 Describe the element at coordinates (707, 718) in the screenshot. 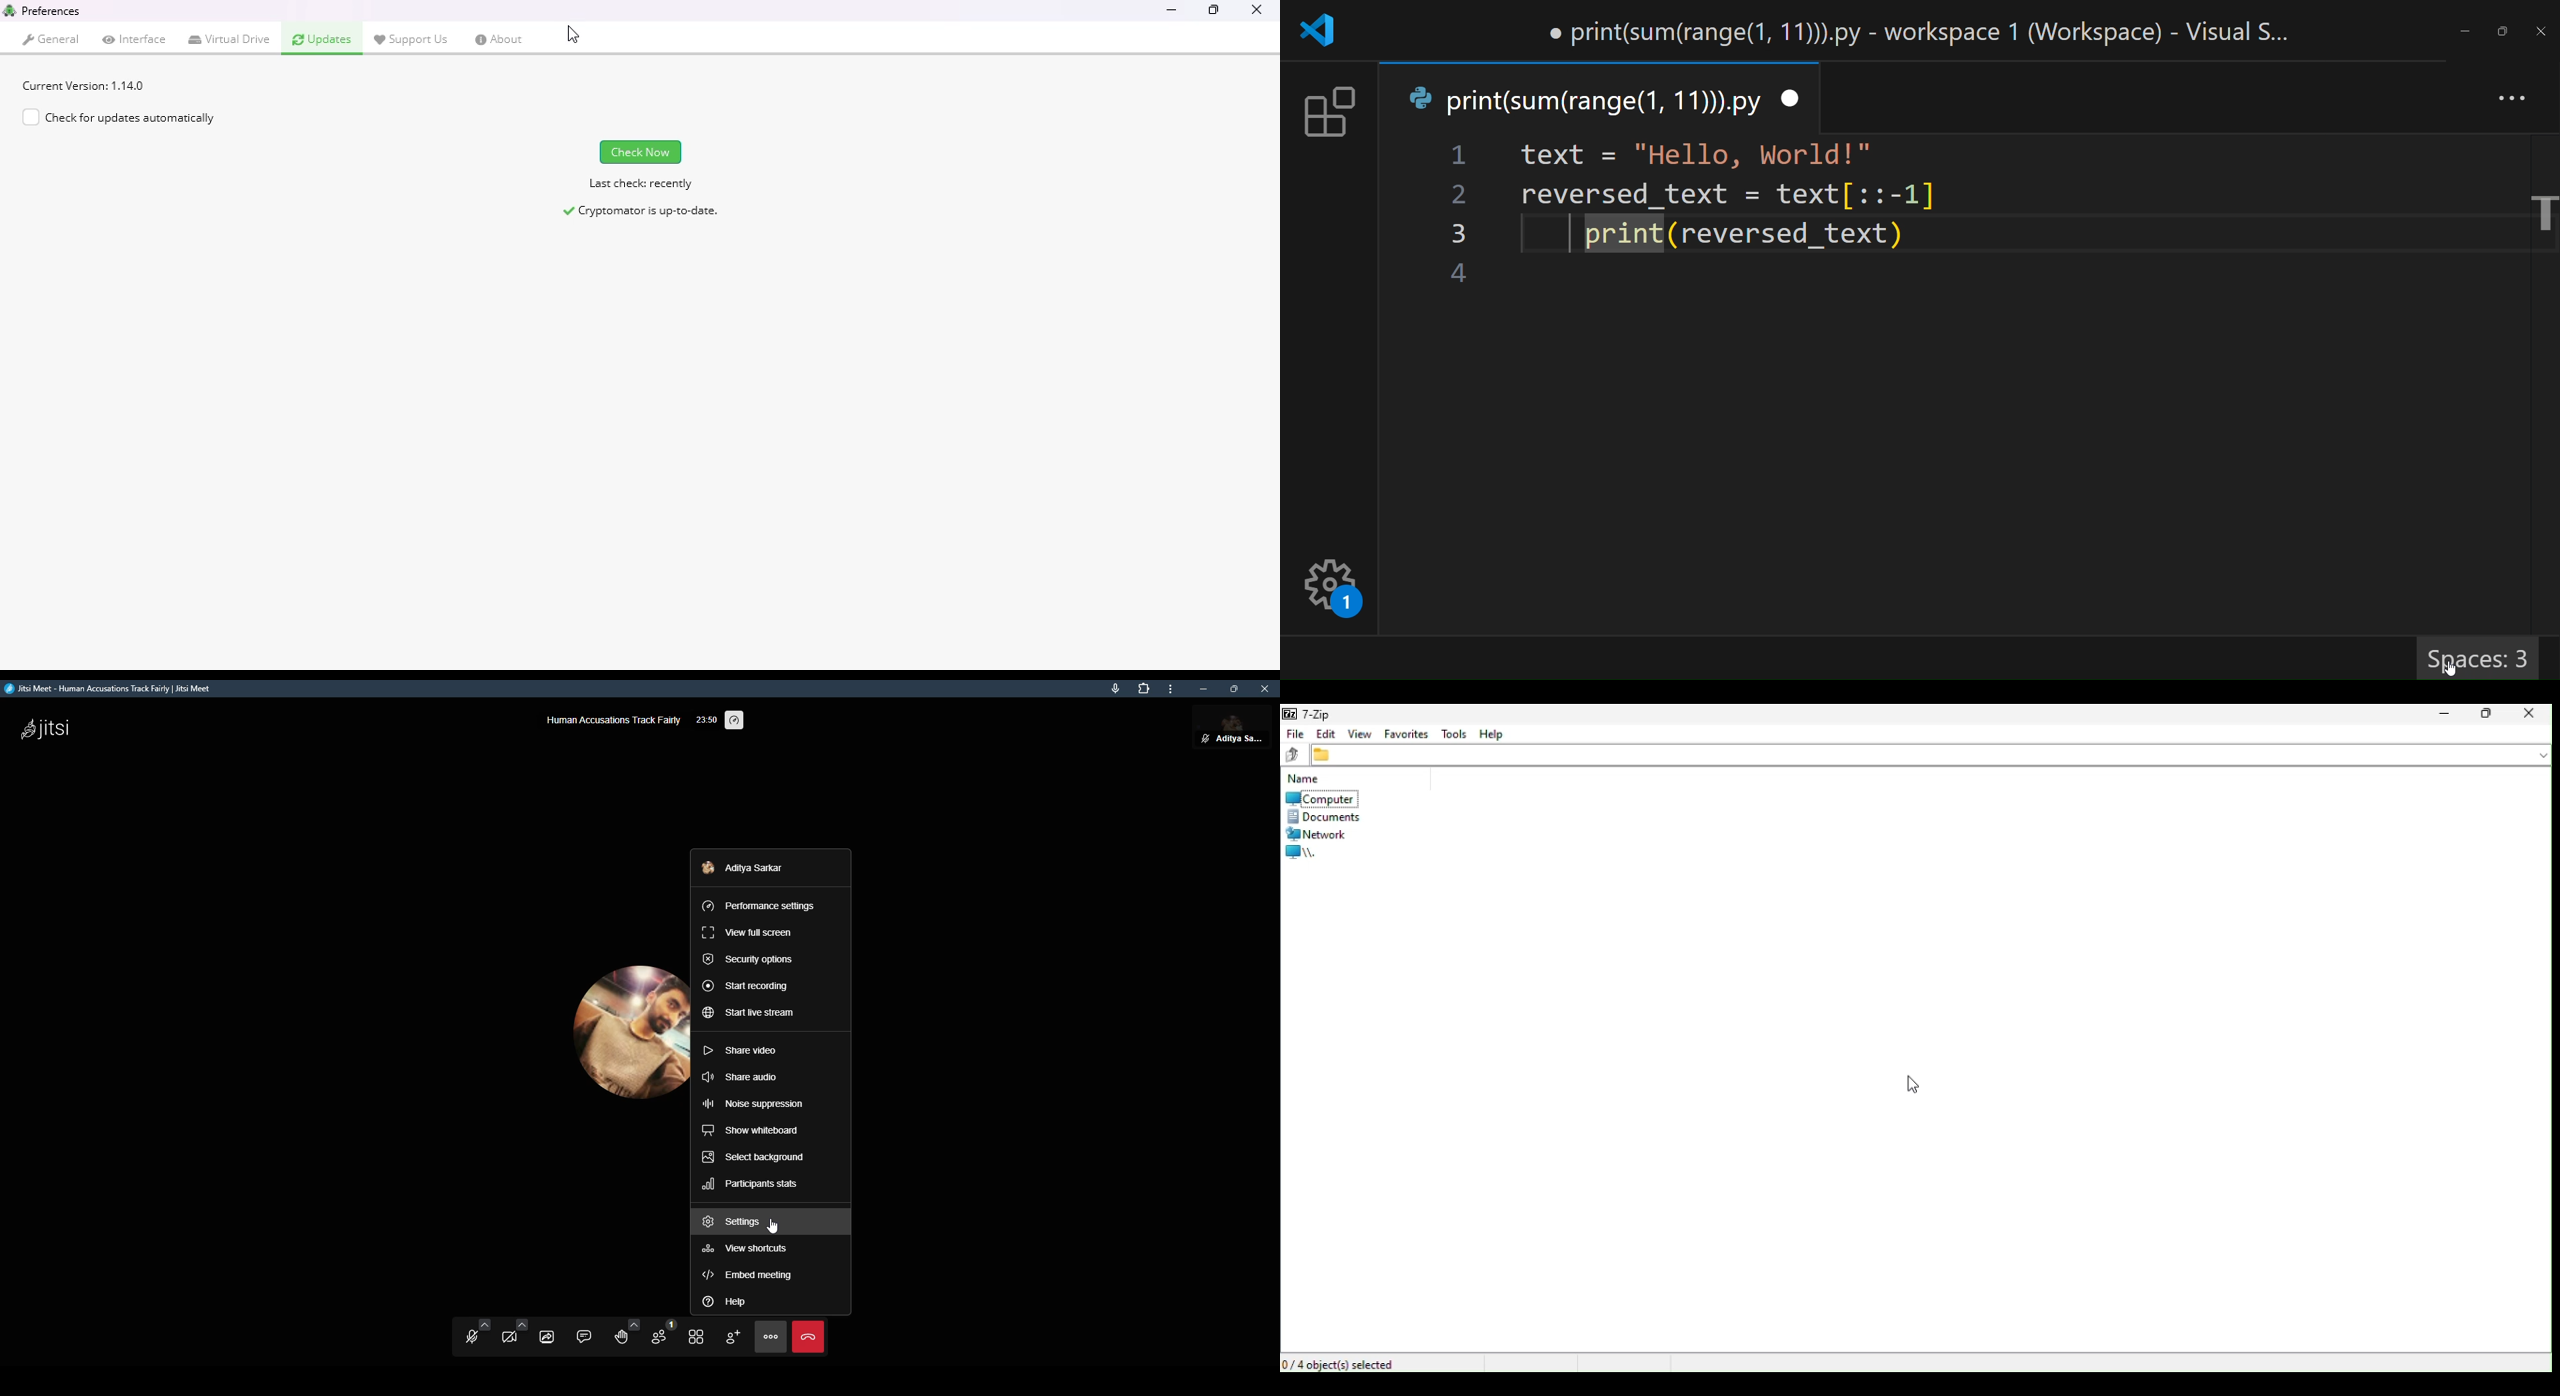

I see `elapsed time` at that location.